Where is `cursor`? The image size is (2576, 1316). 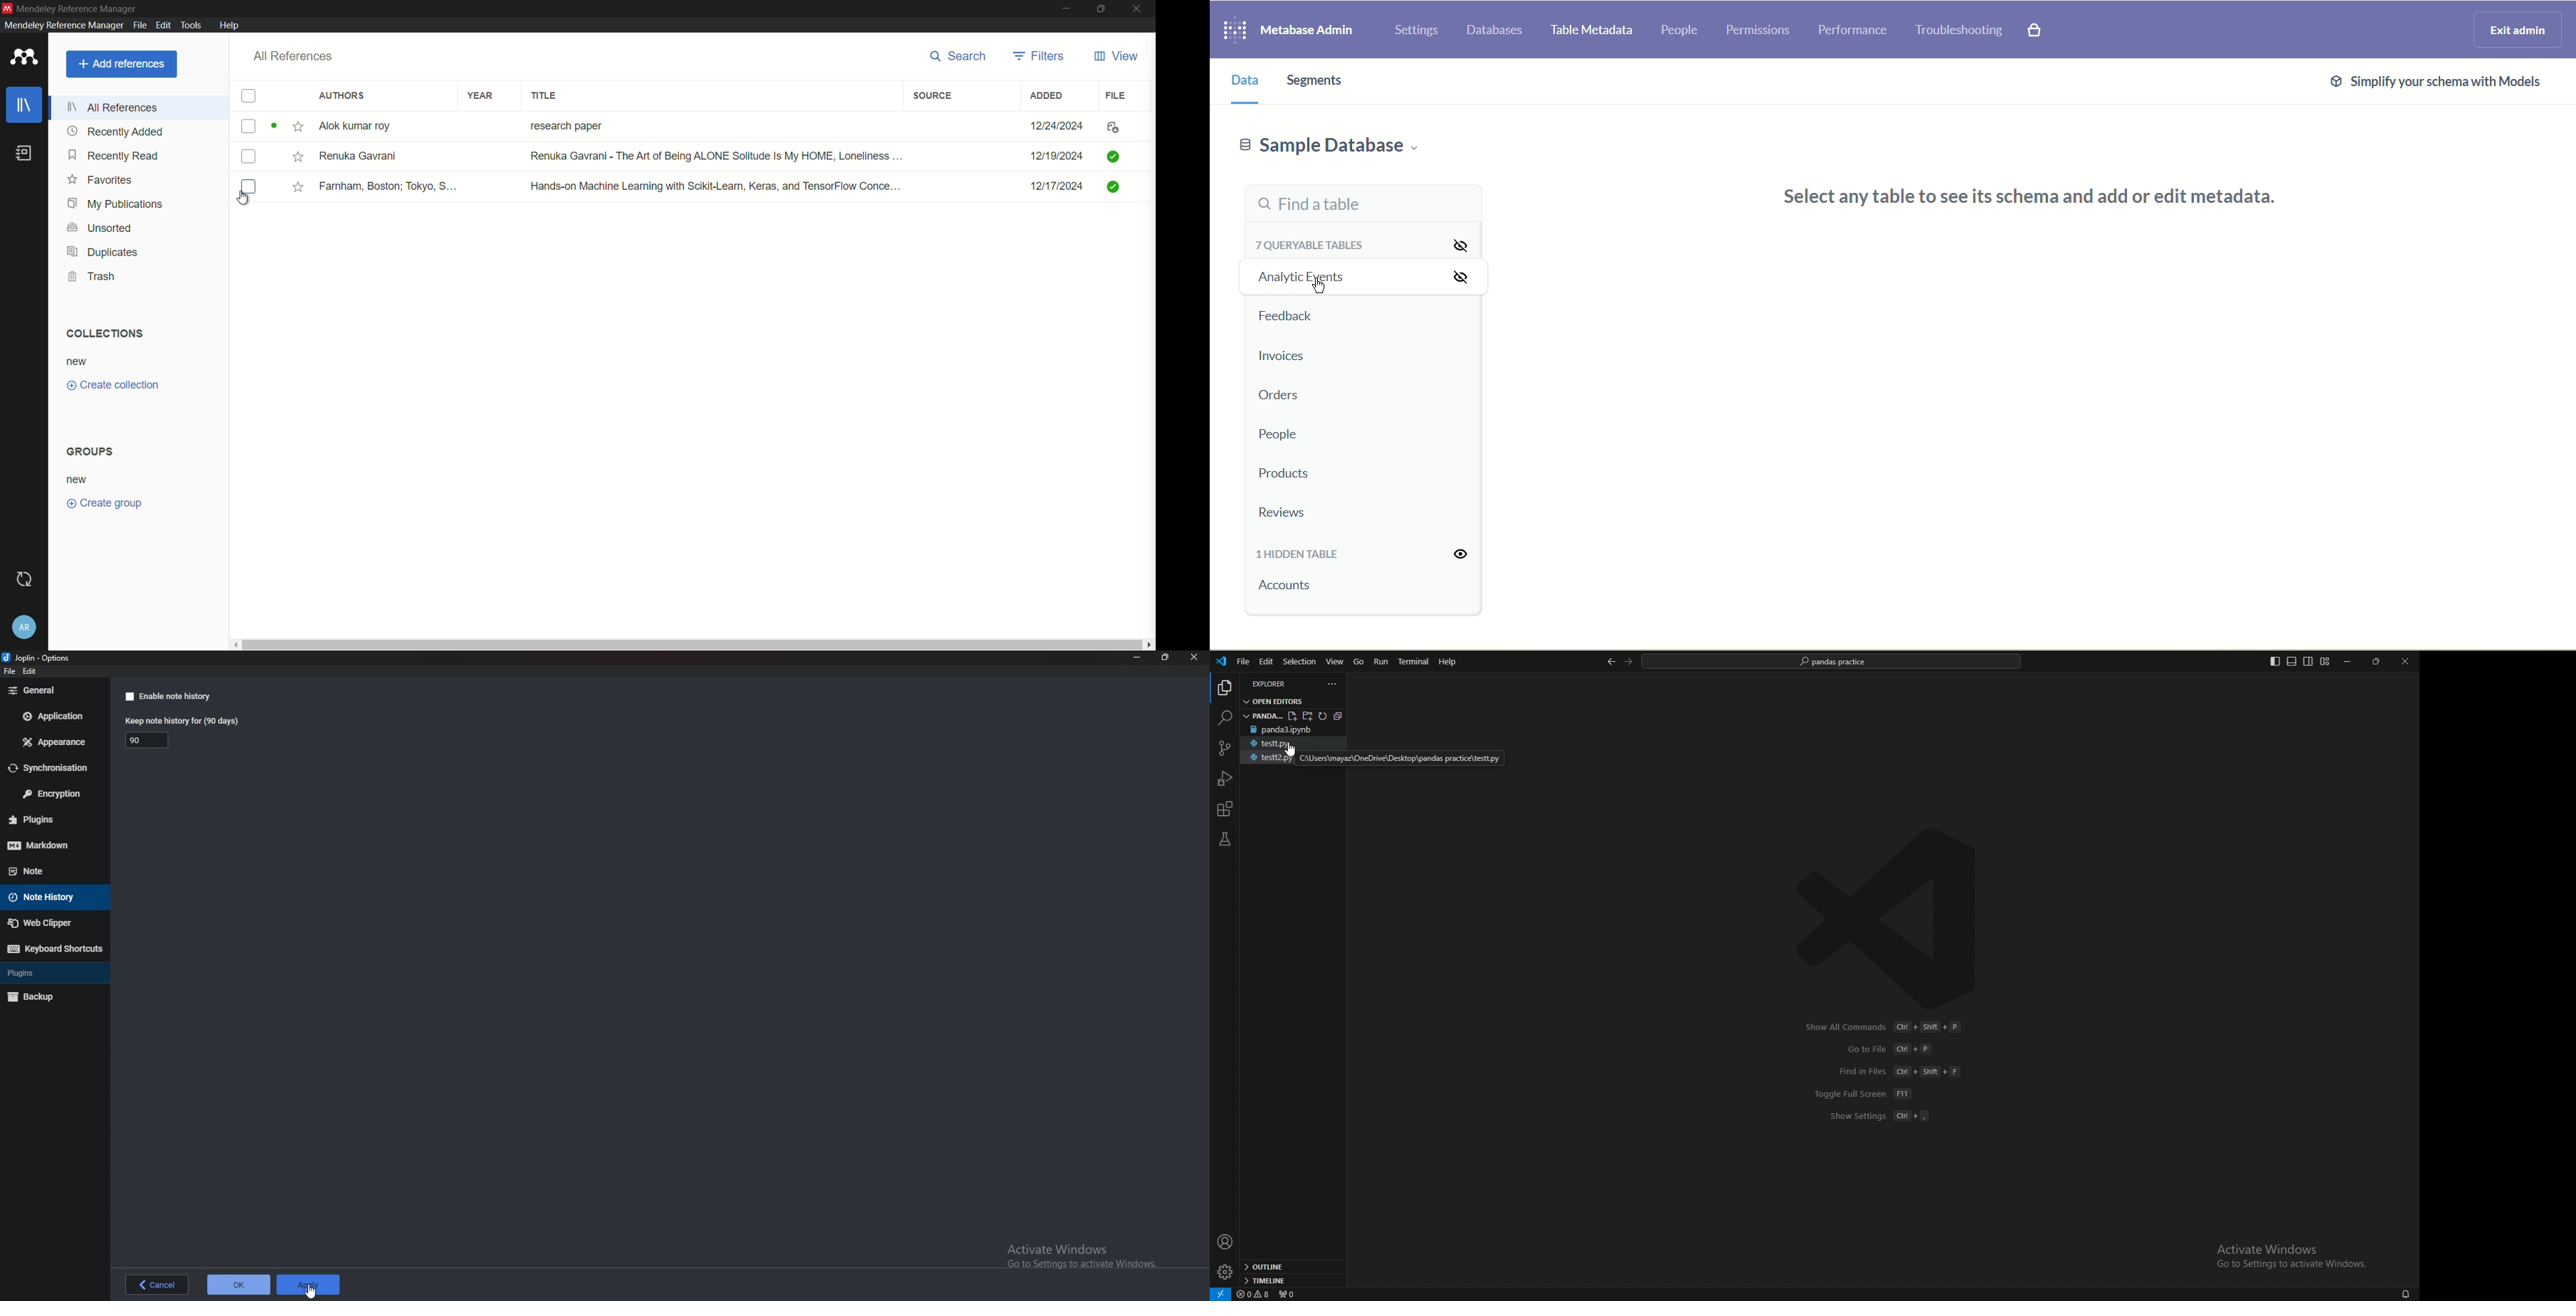
cursor is located at coordinates (245, 200).